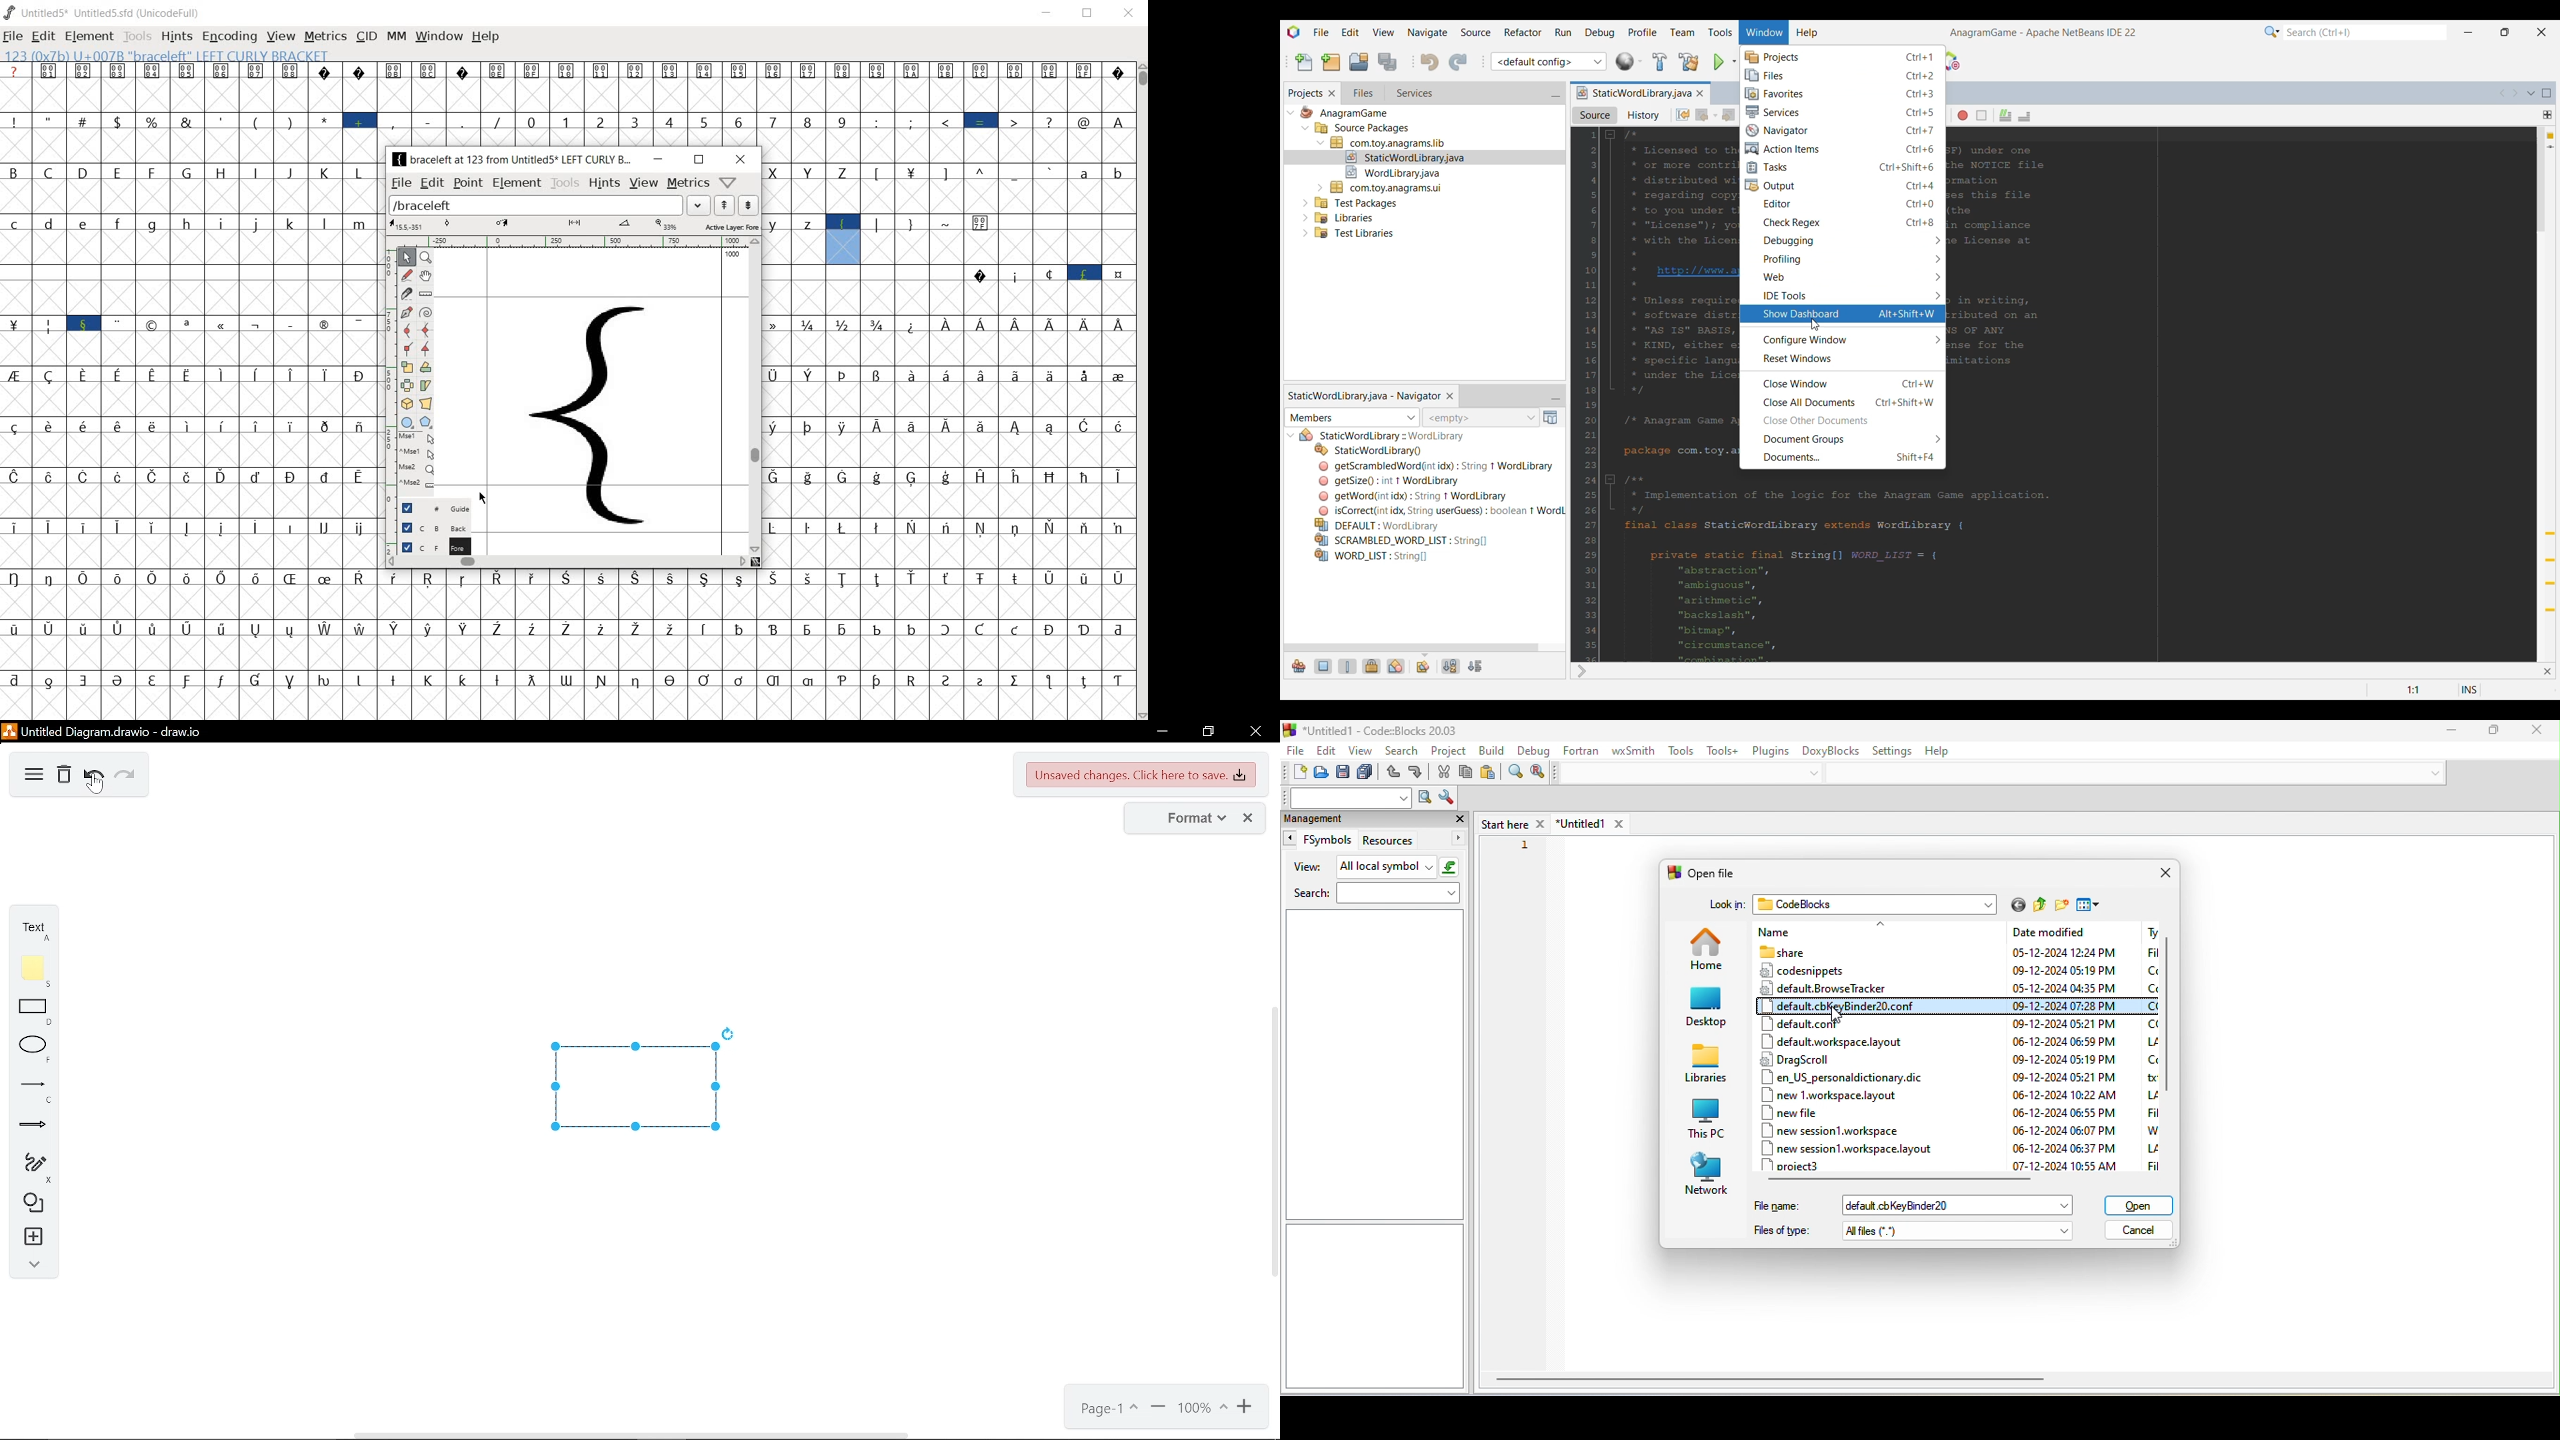 The width and height of the screenshot is (2576, 1456). What do you see at coordinates (125, 776) in the screenshot?
I see `redo` at bounding box center [125, 776].